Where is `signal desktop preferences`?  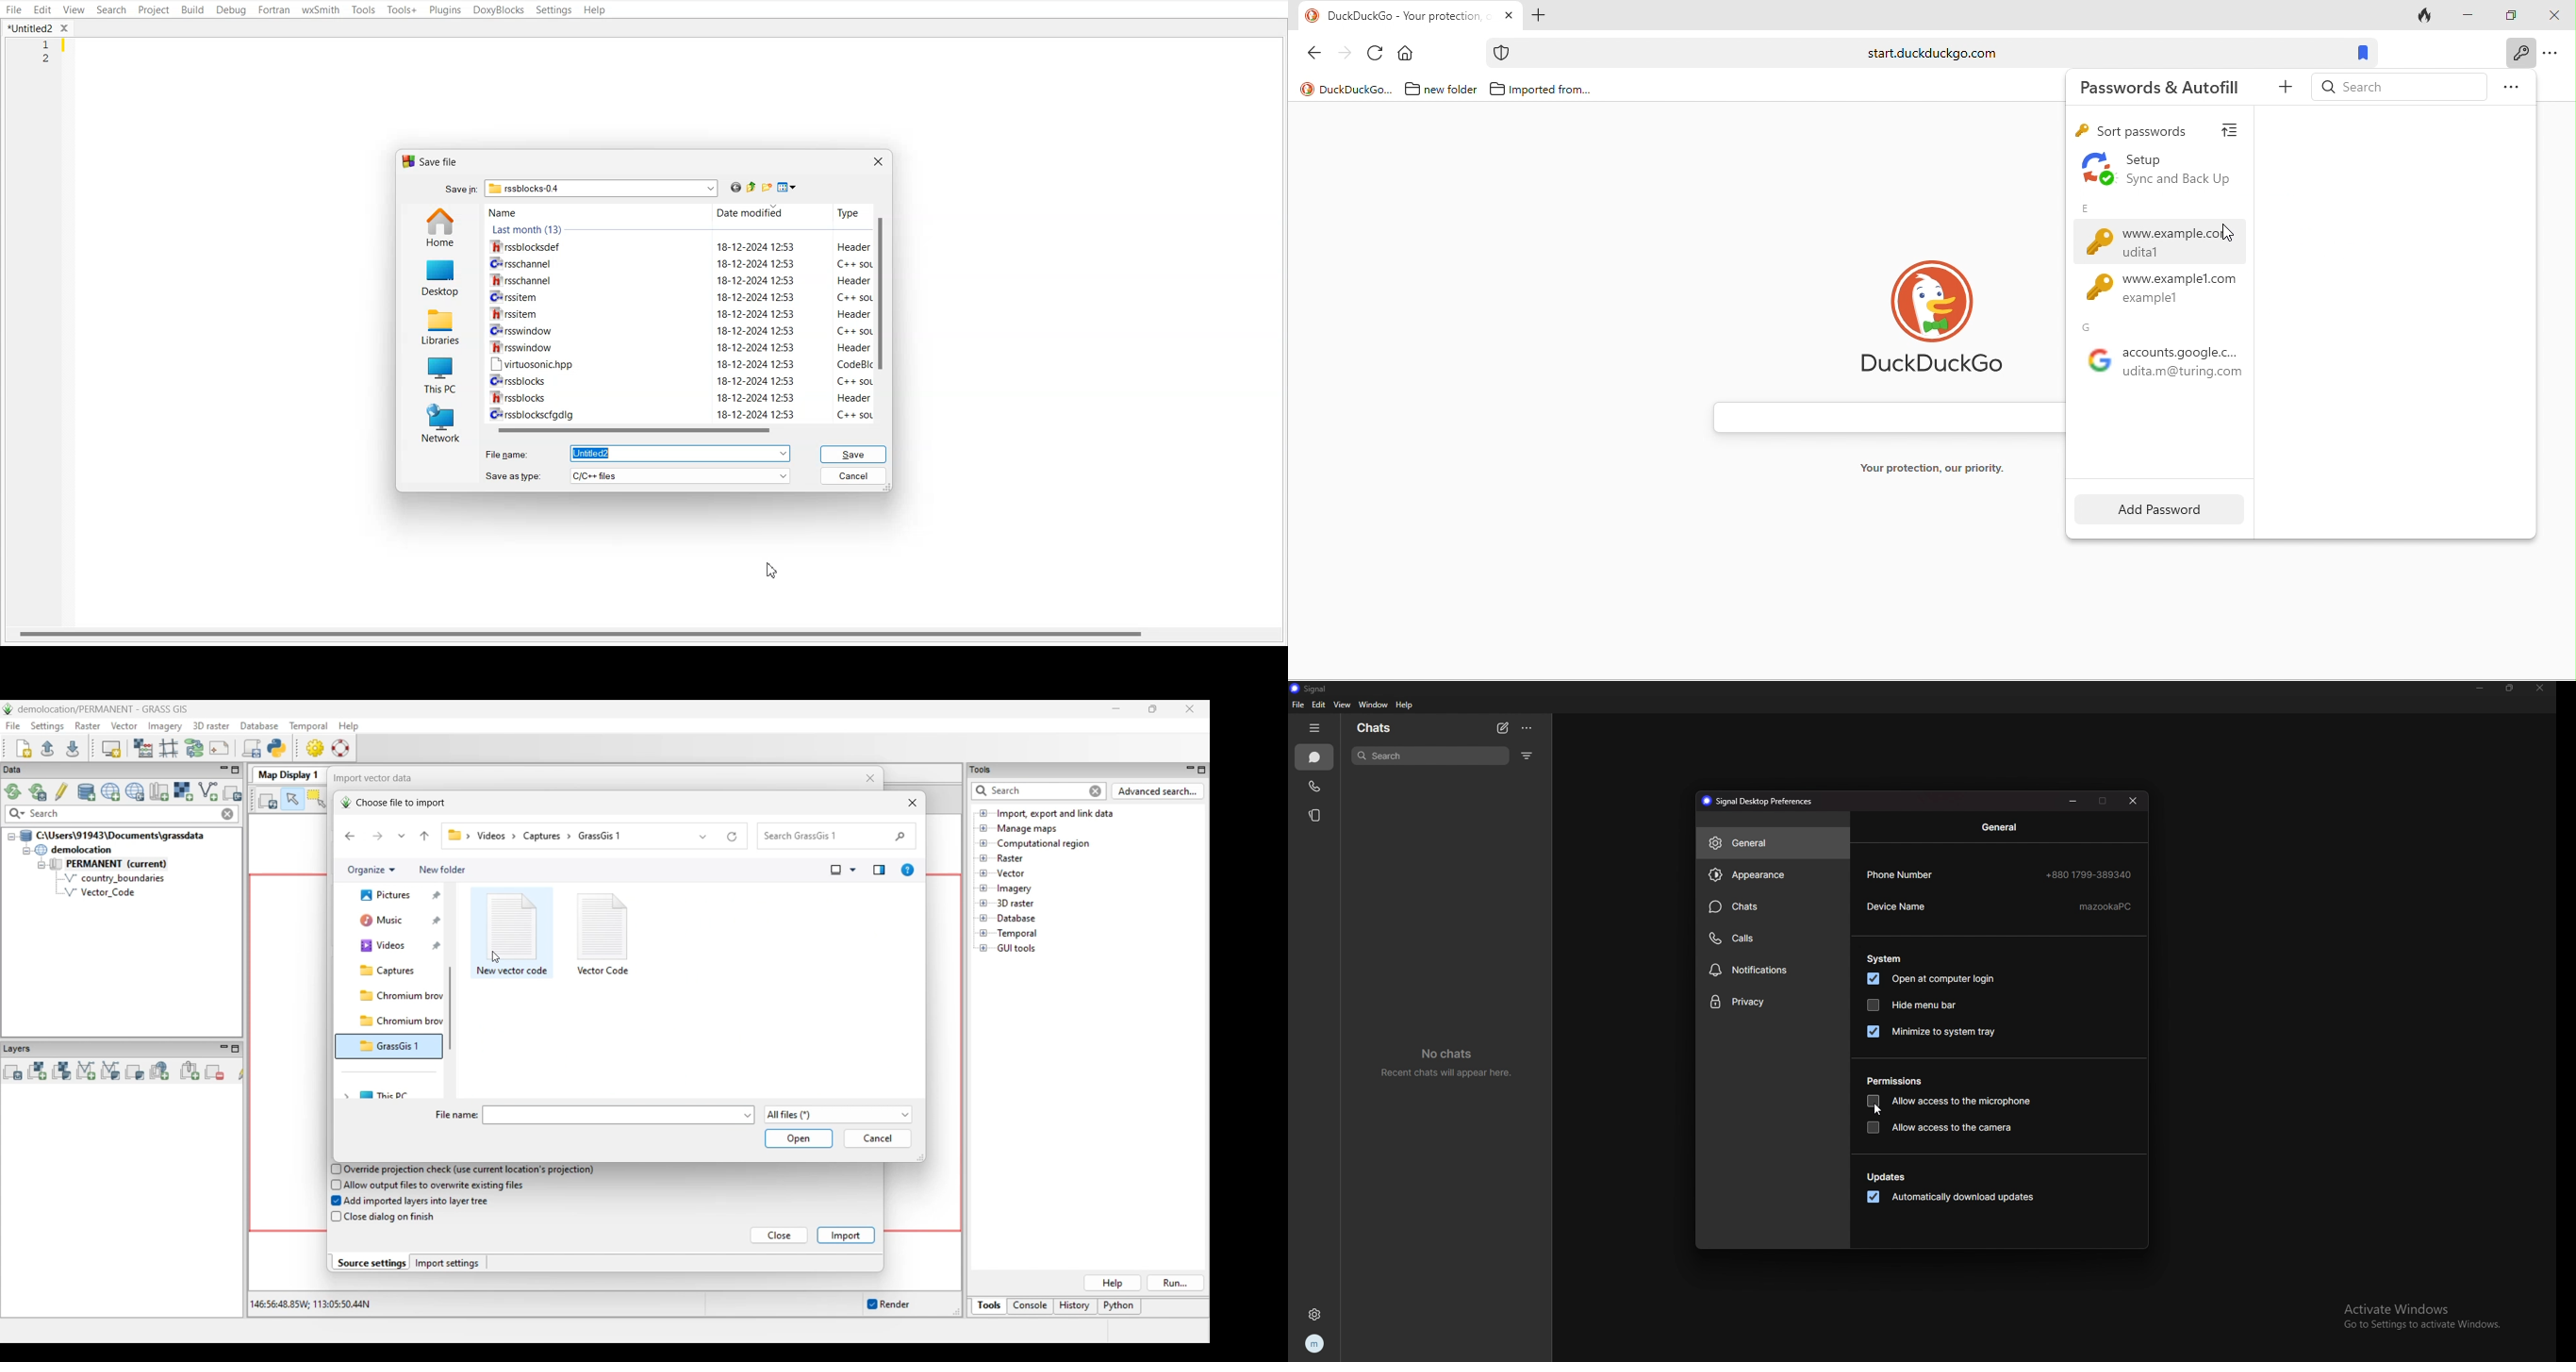
signal desktop preferences is located at coordinates (1762, 801).